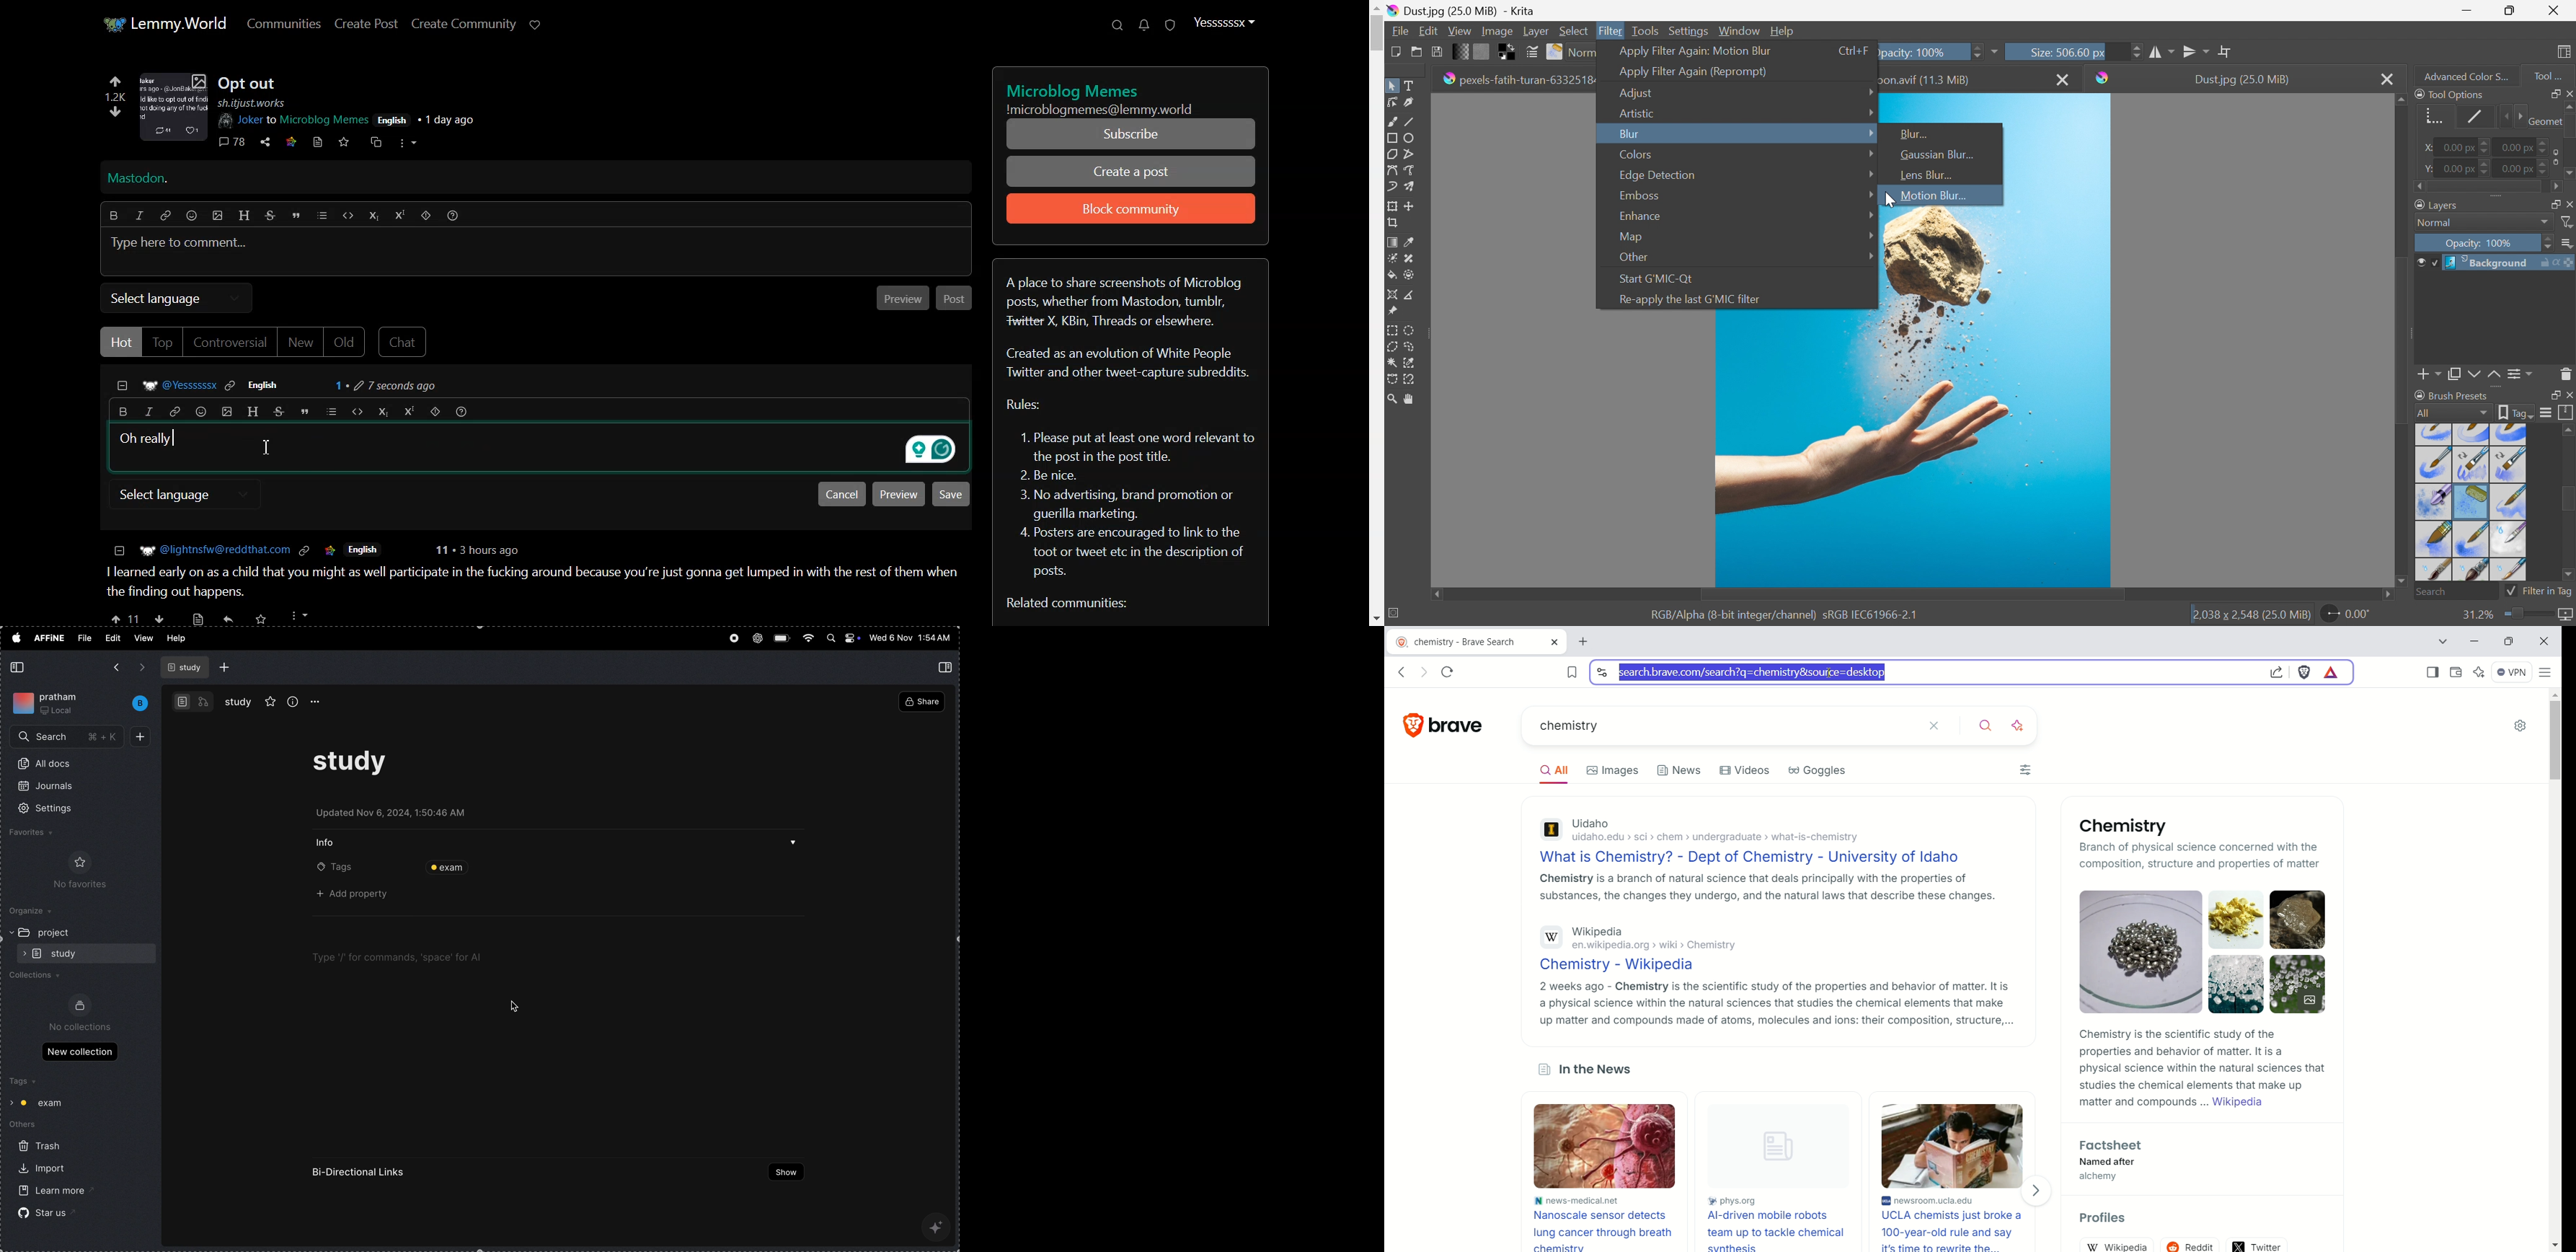 This screenshot has height=1260, width=2576. I want to click on Polygon selection tool, so click(1394, 346).